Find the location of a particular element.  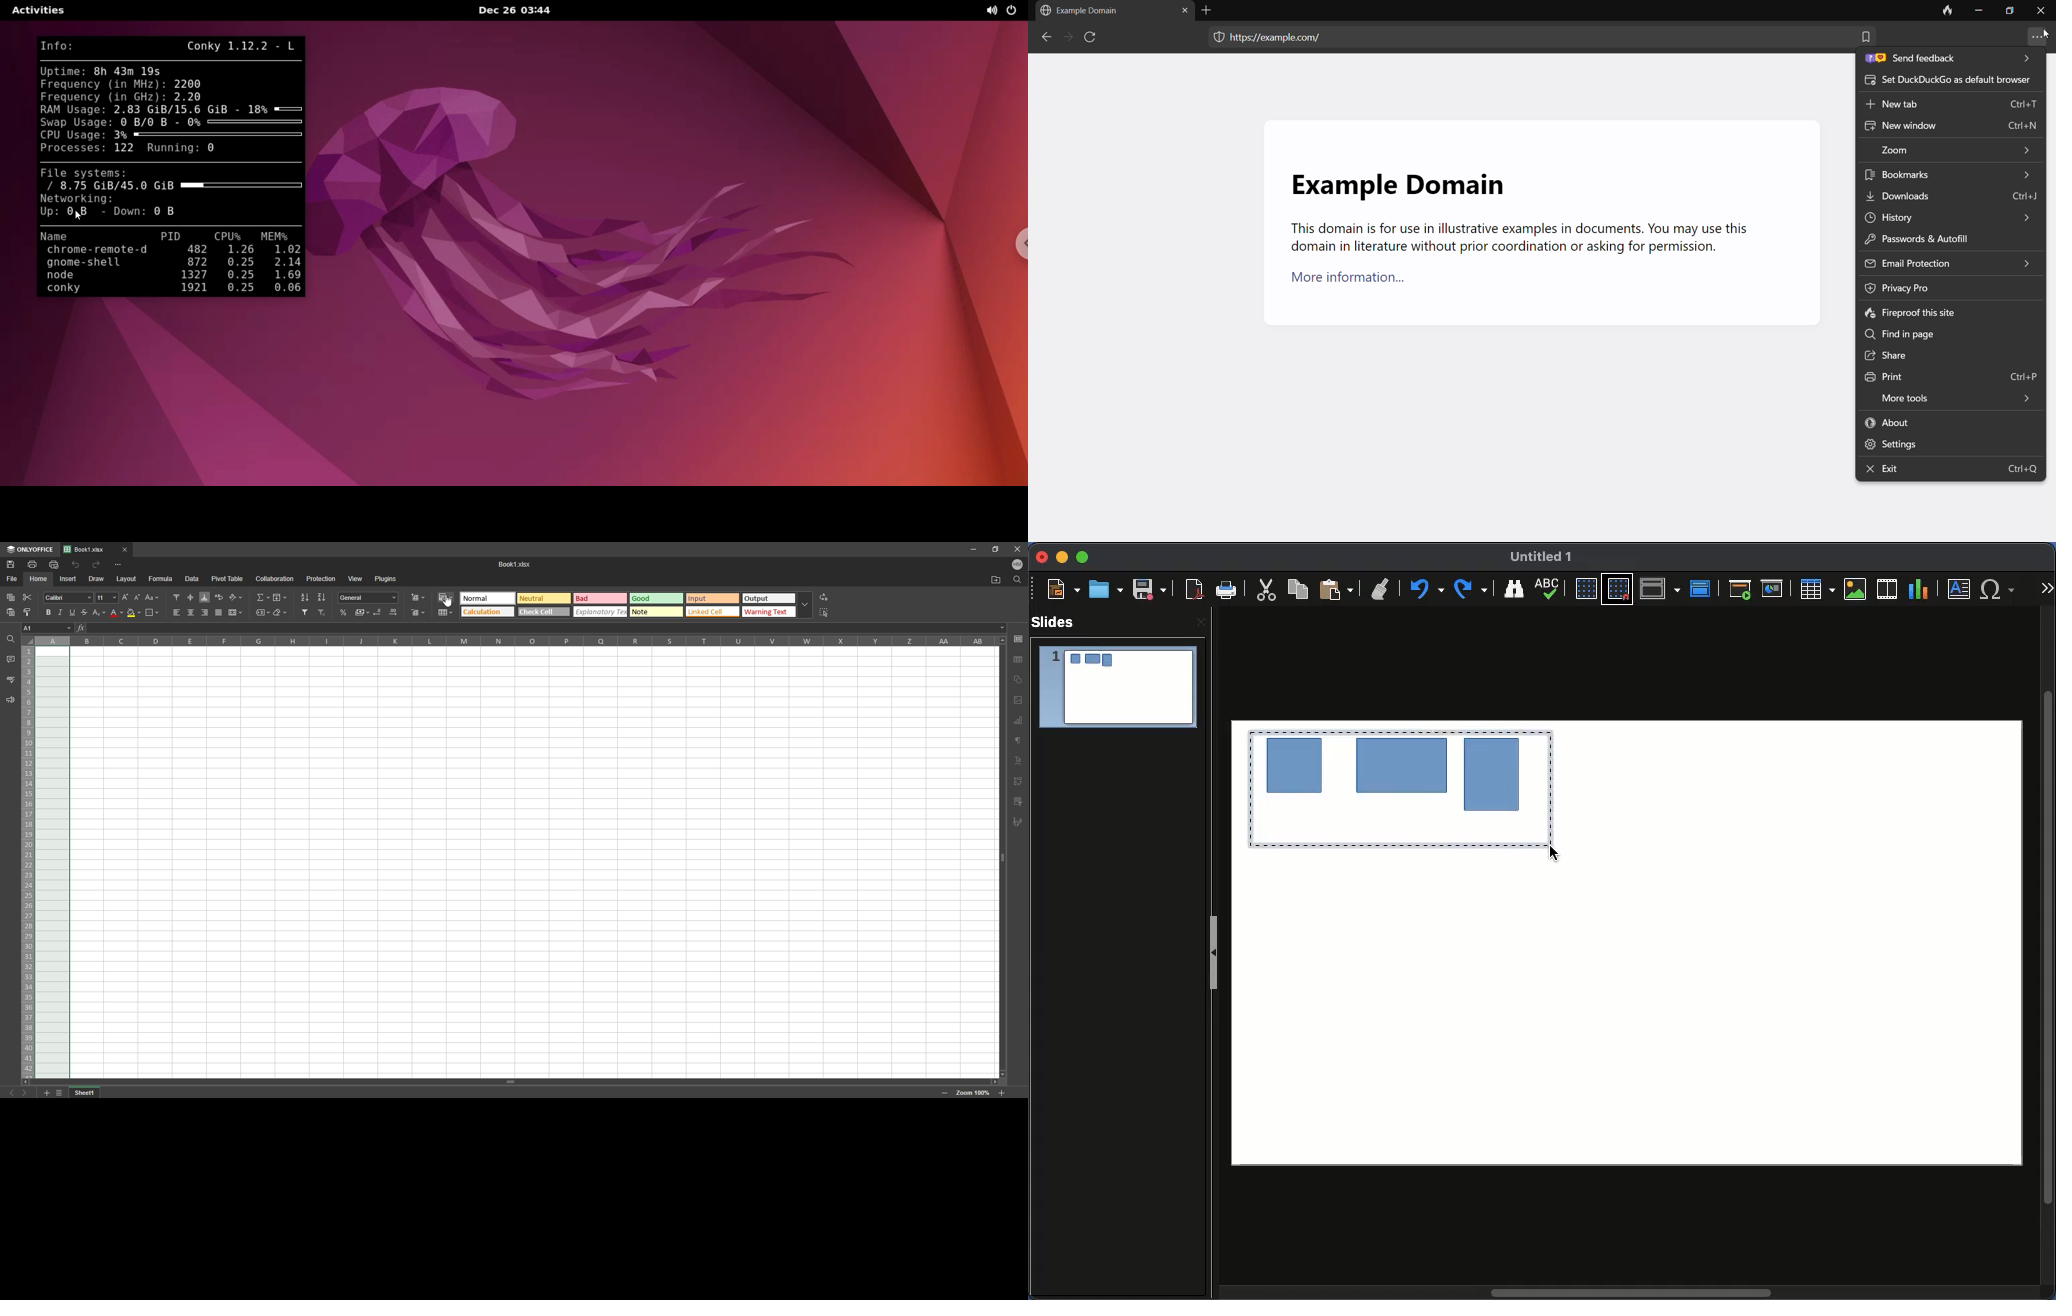

set duckduckgo as default browser is located at coordinates (1949, 84).